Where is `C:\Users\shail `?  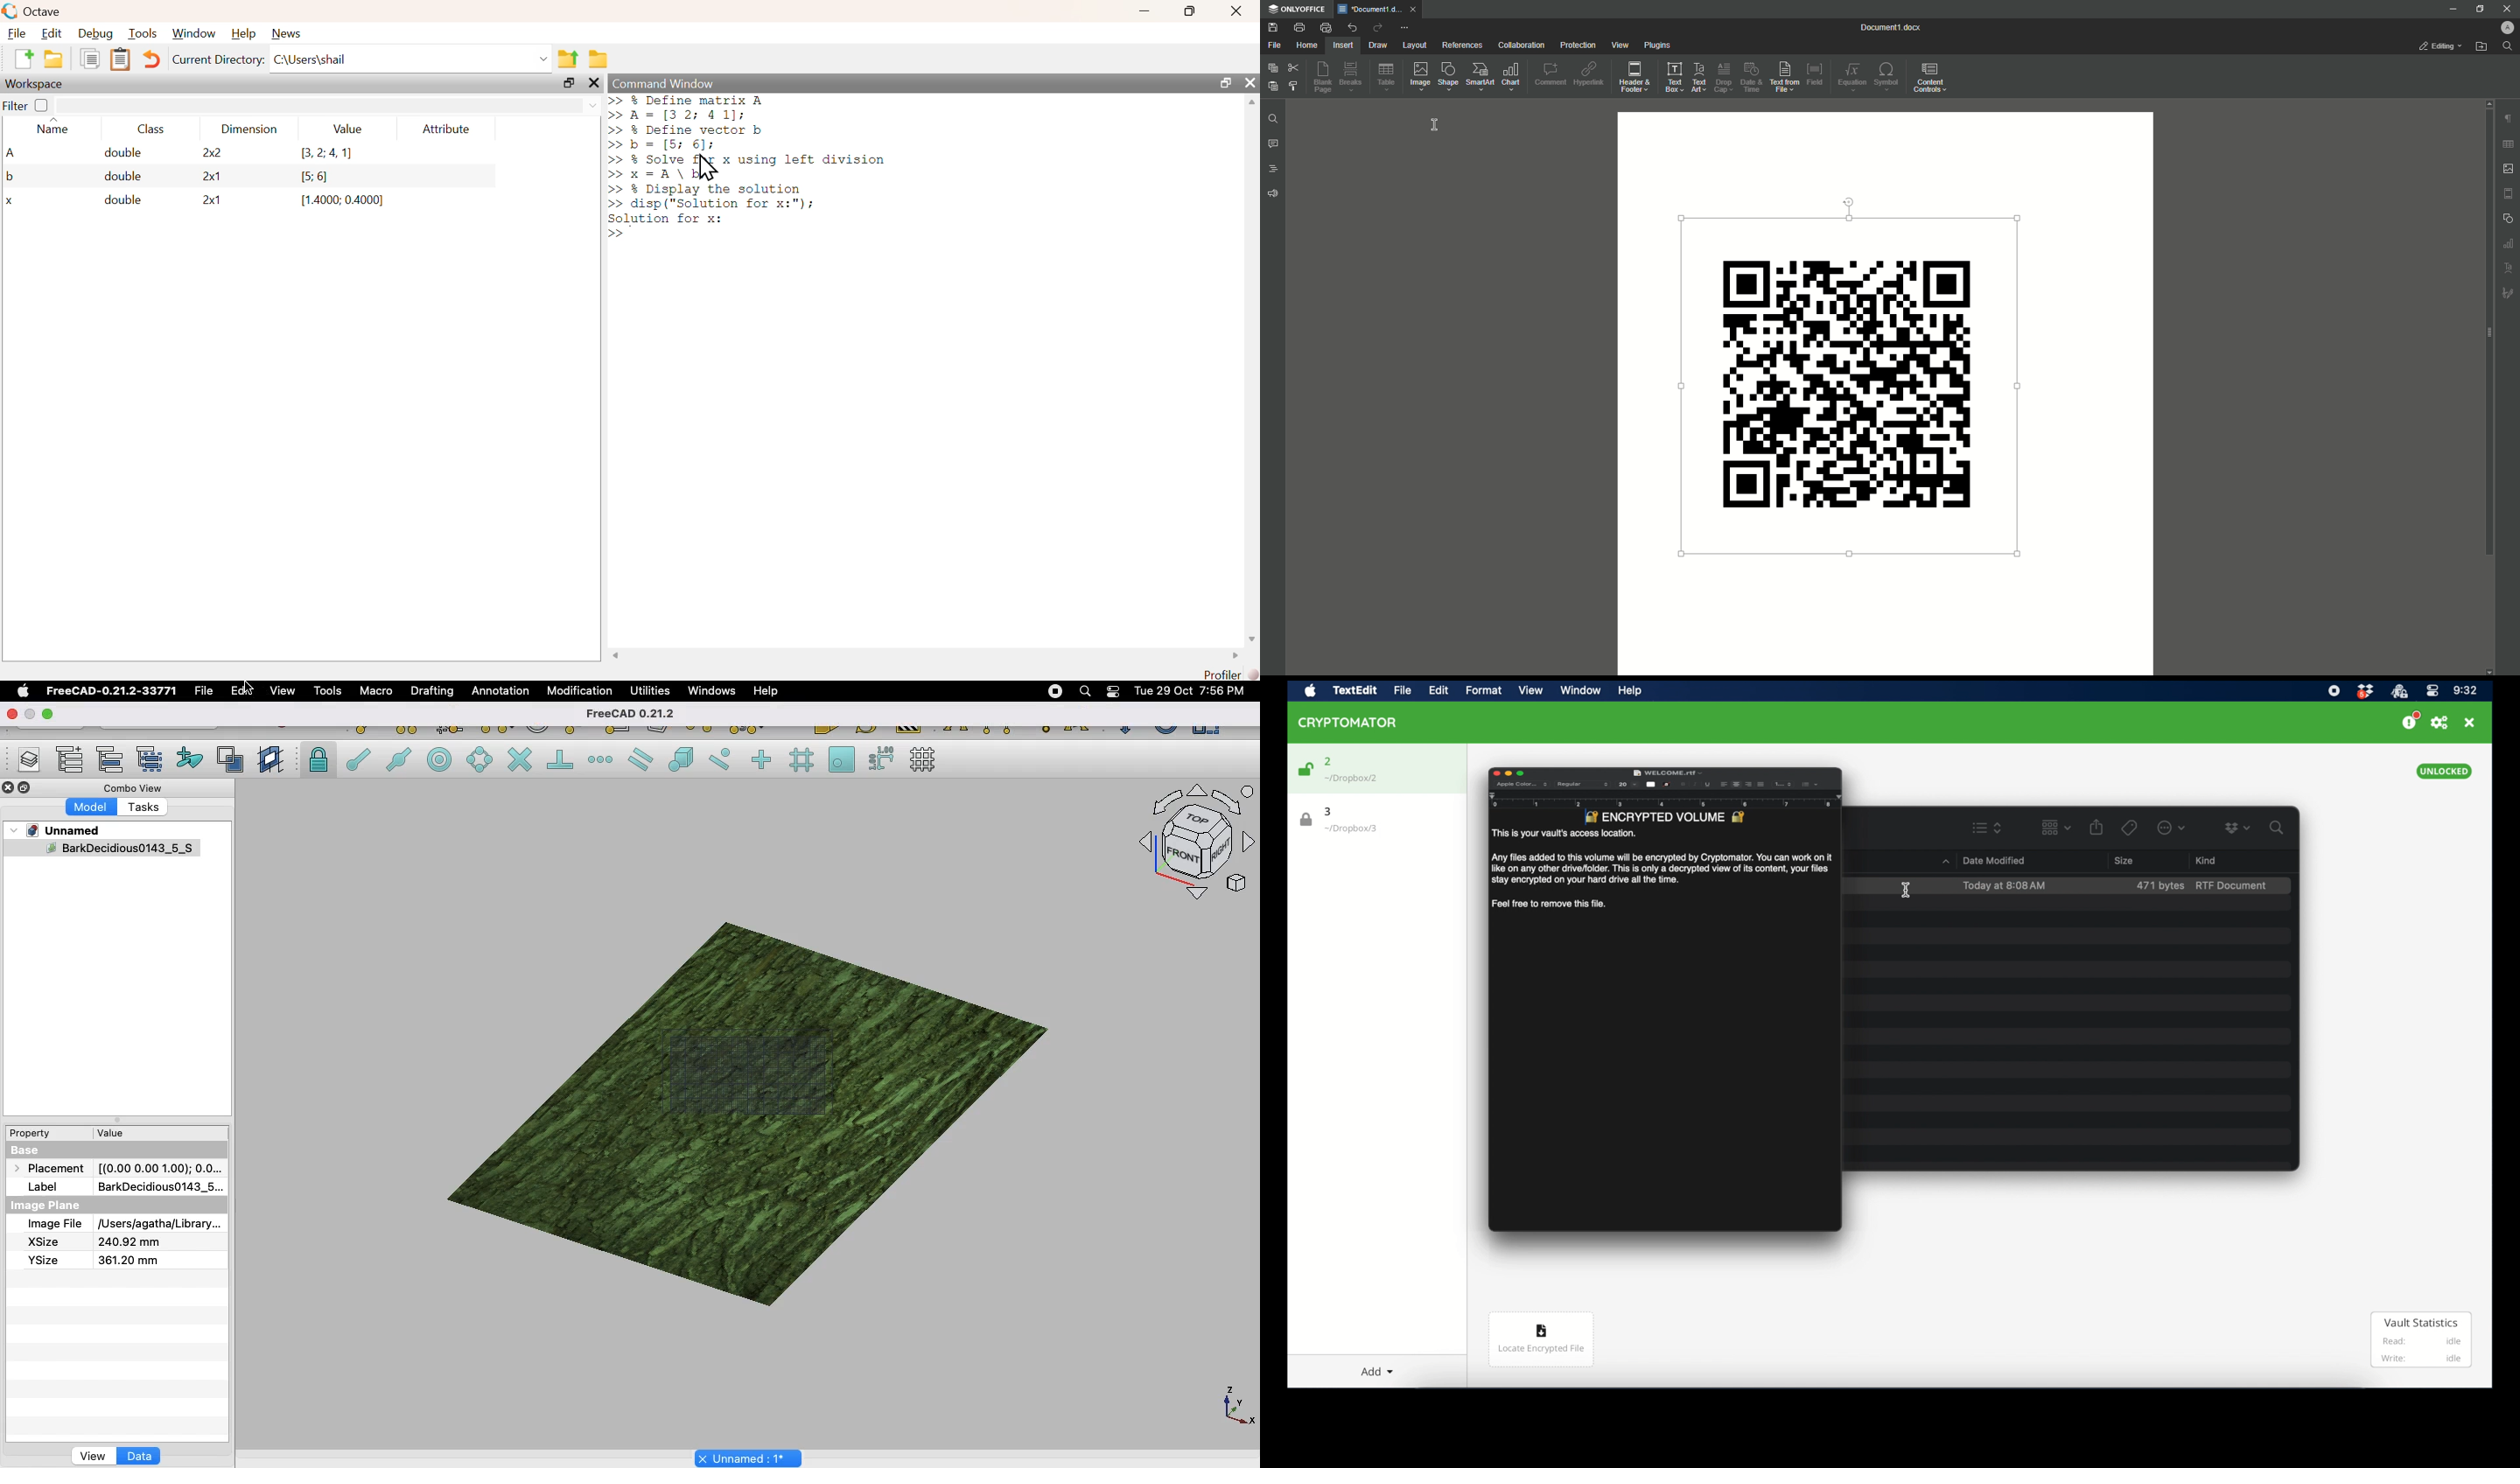
C:\Users\shail  is located at coordinates (411, 59).